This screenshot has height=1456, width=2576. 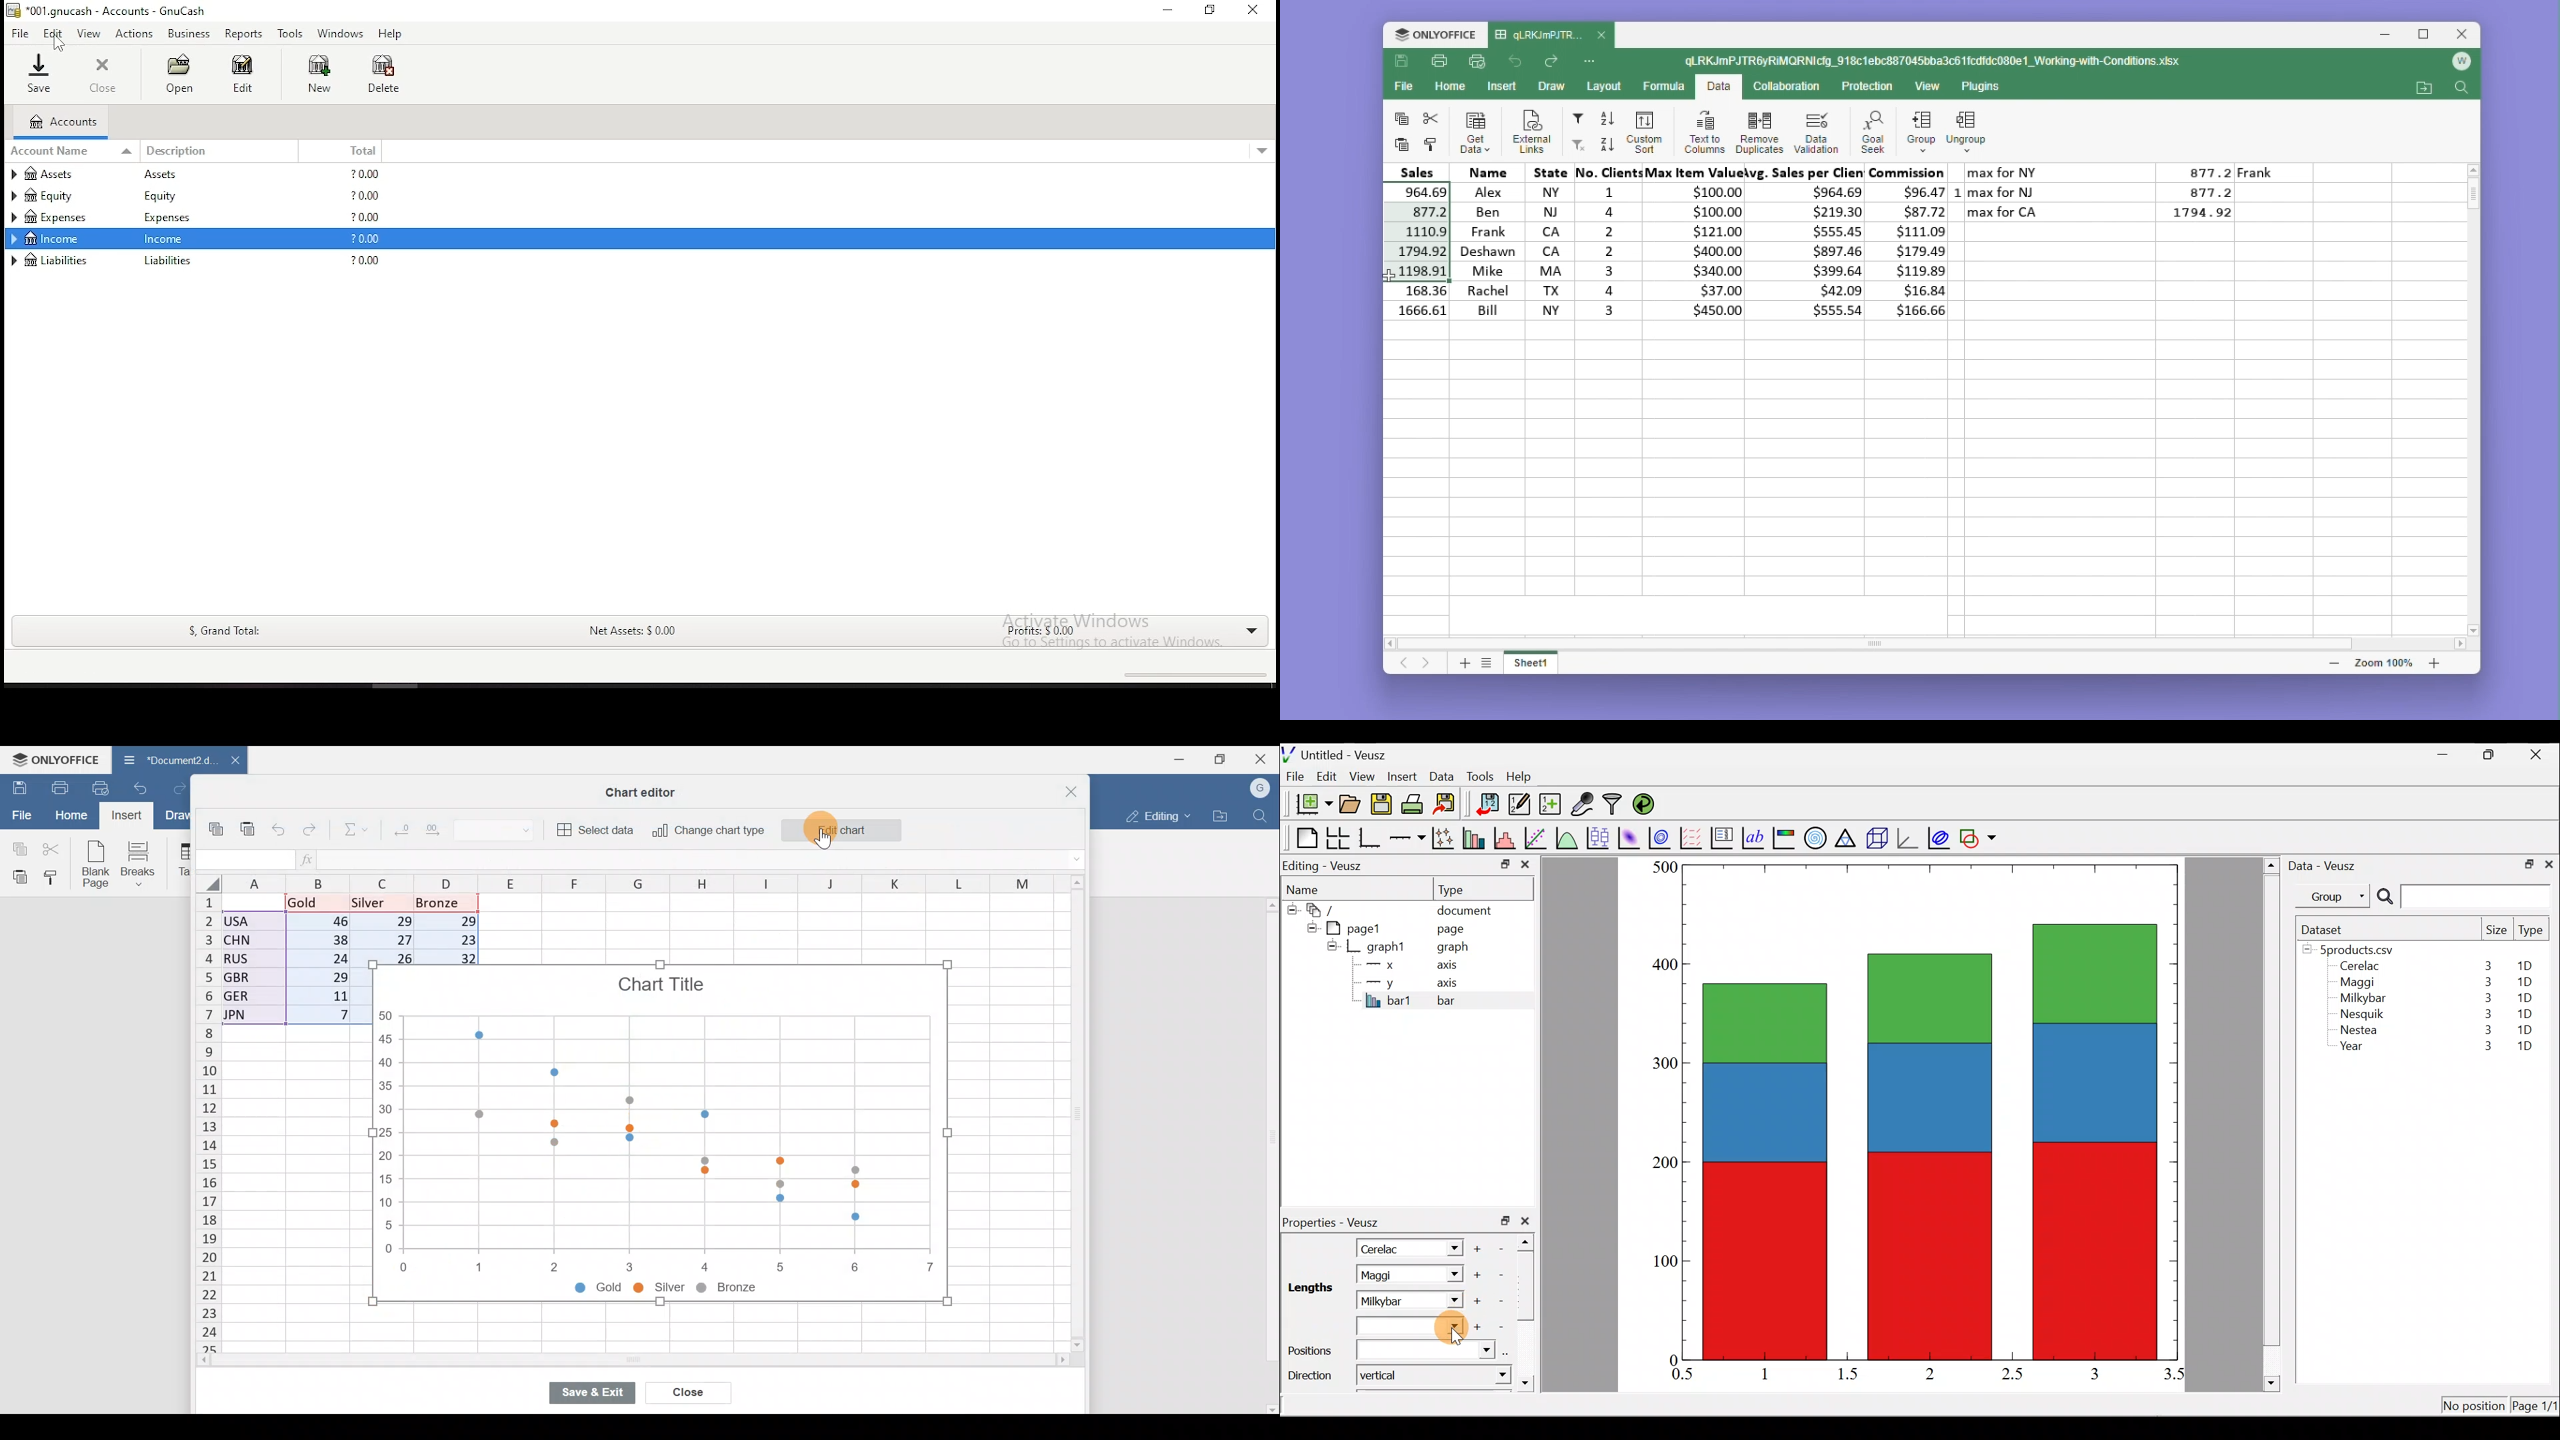 I want to click on ? 0.00, so click(x=361, y=240).